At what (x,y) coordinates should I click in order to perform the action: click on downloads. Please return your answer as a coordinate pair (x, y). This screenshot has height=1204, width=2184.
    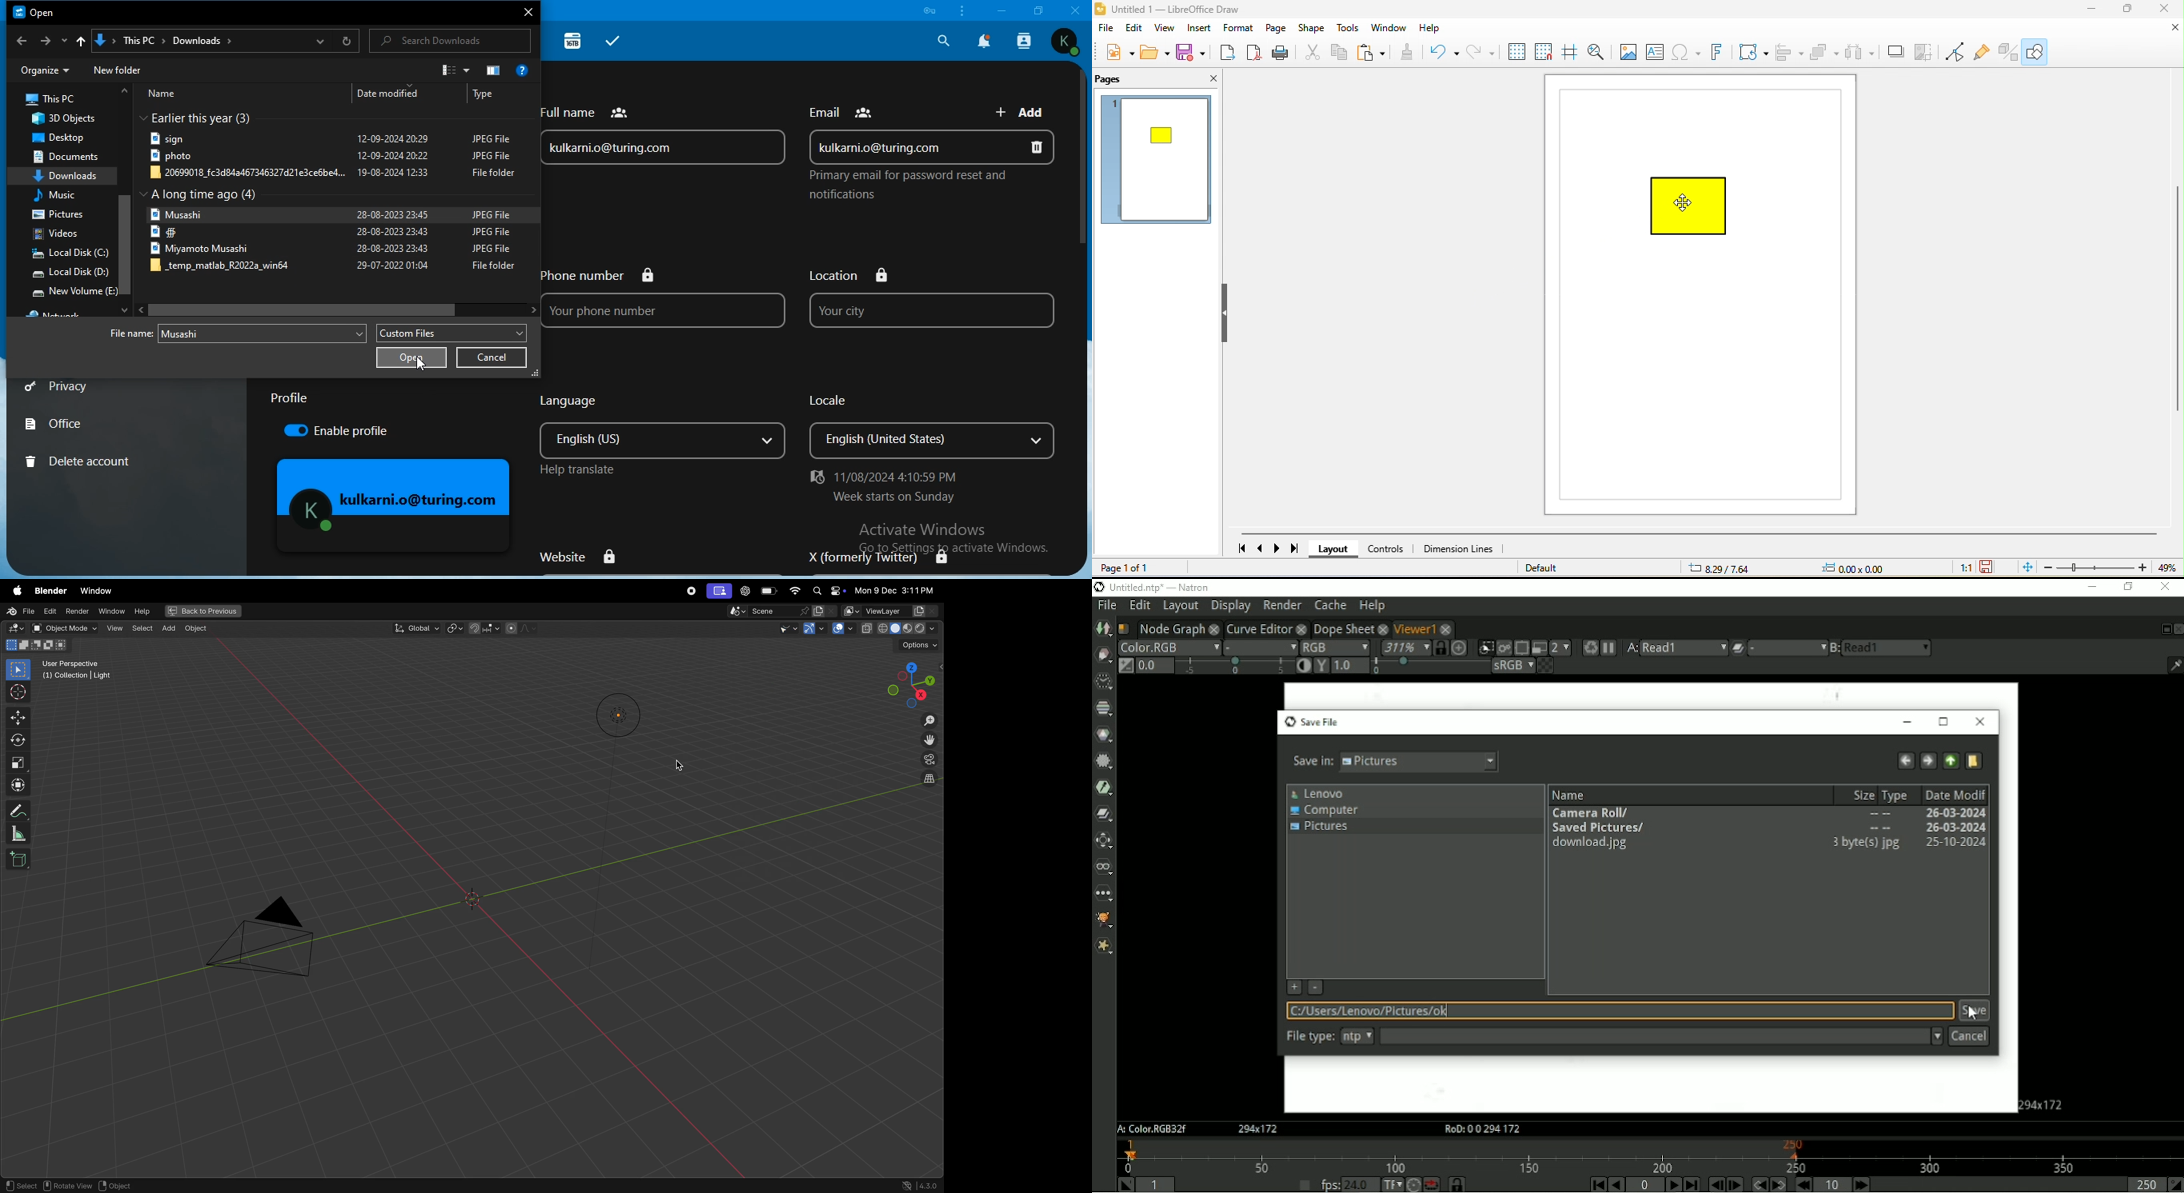
    Looking at the image, I should click on (67, 176).